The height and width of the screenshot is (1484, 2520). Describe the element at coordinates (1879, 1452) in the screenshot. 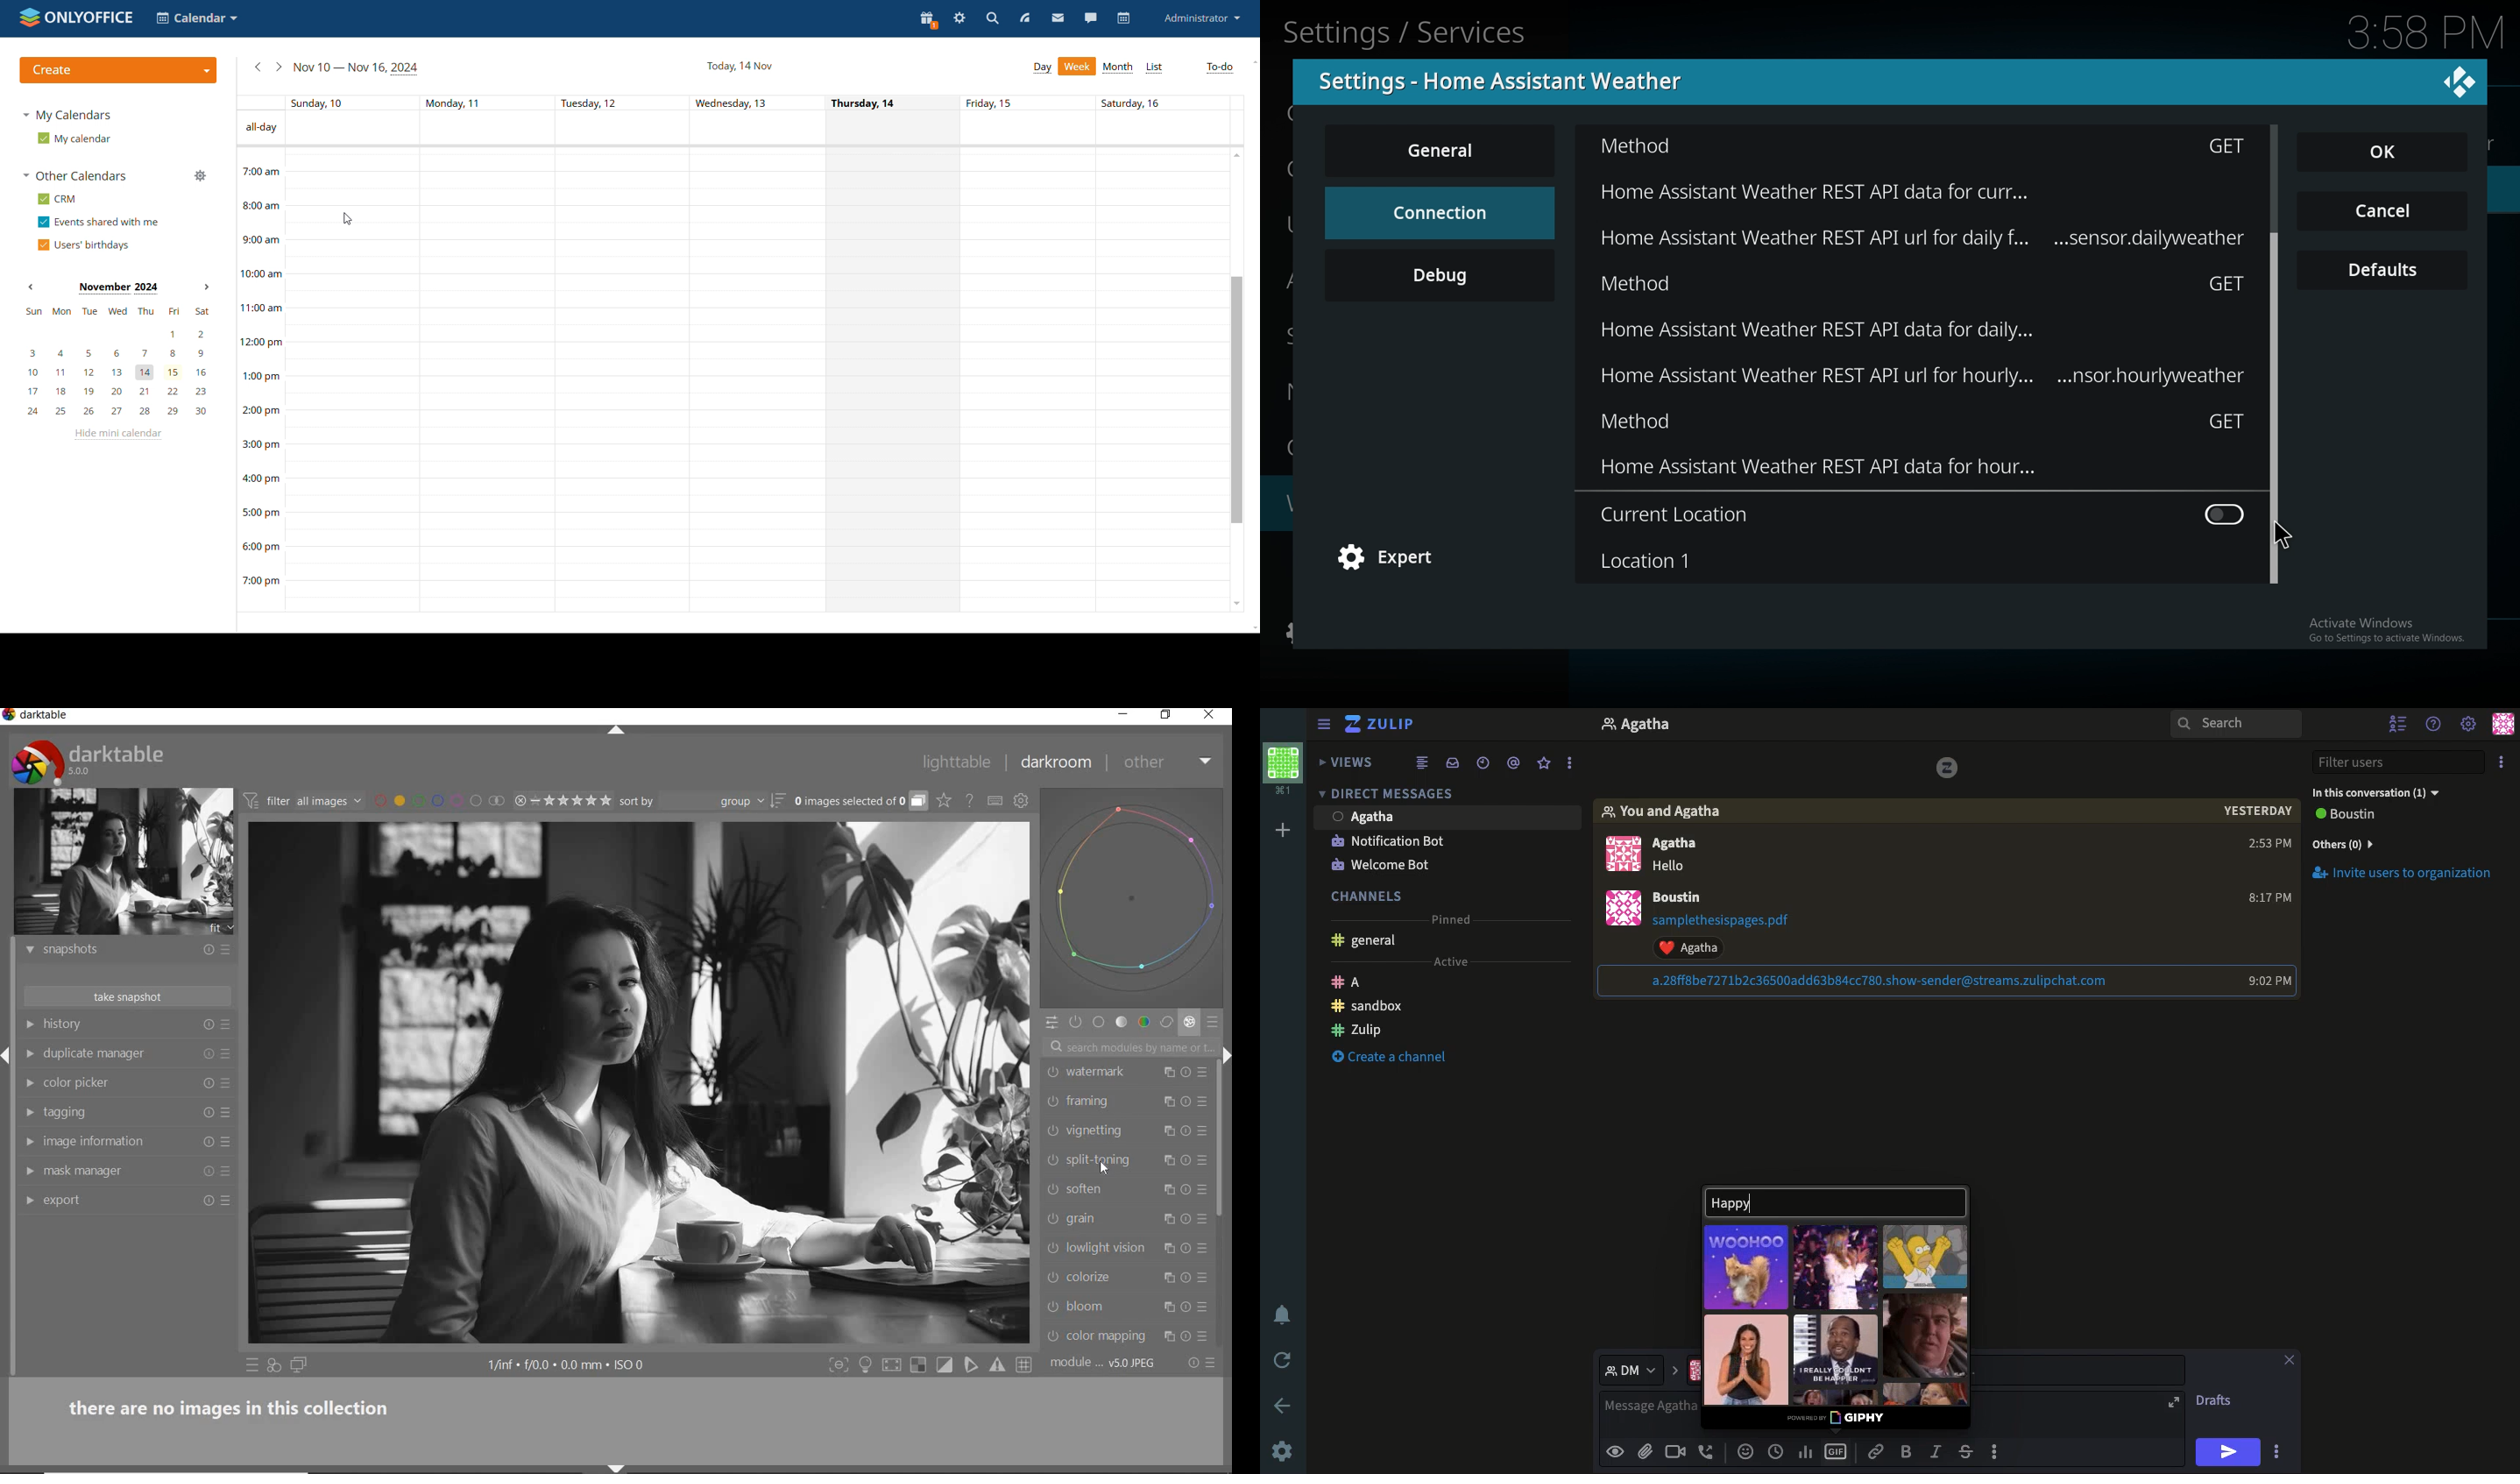

I see `Link` at that location.